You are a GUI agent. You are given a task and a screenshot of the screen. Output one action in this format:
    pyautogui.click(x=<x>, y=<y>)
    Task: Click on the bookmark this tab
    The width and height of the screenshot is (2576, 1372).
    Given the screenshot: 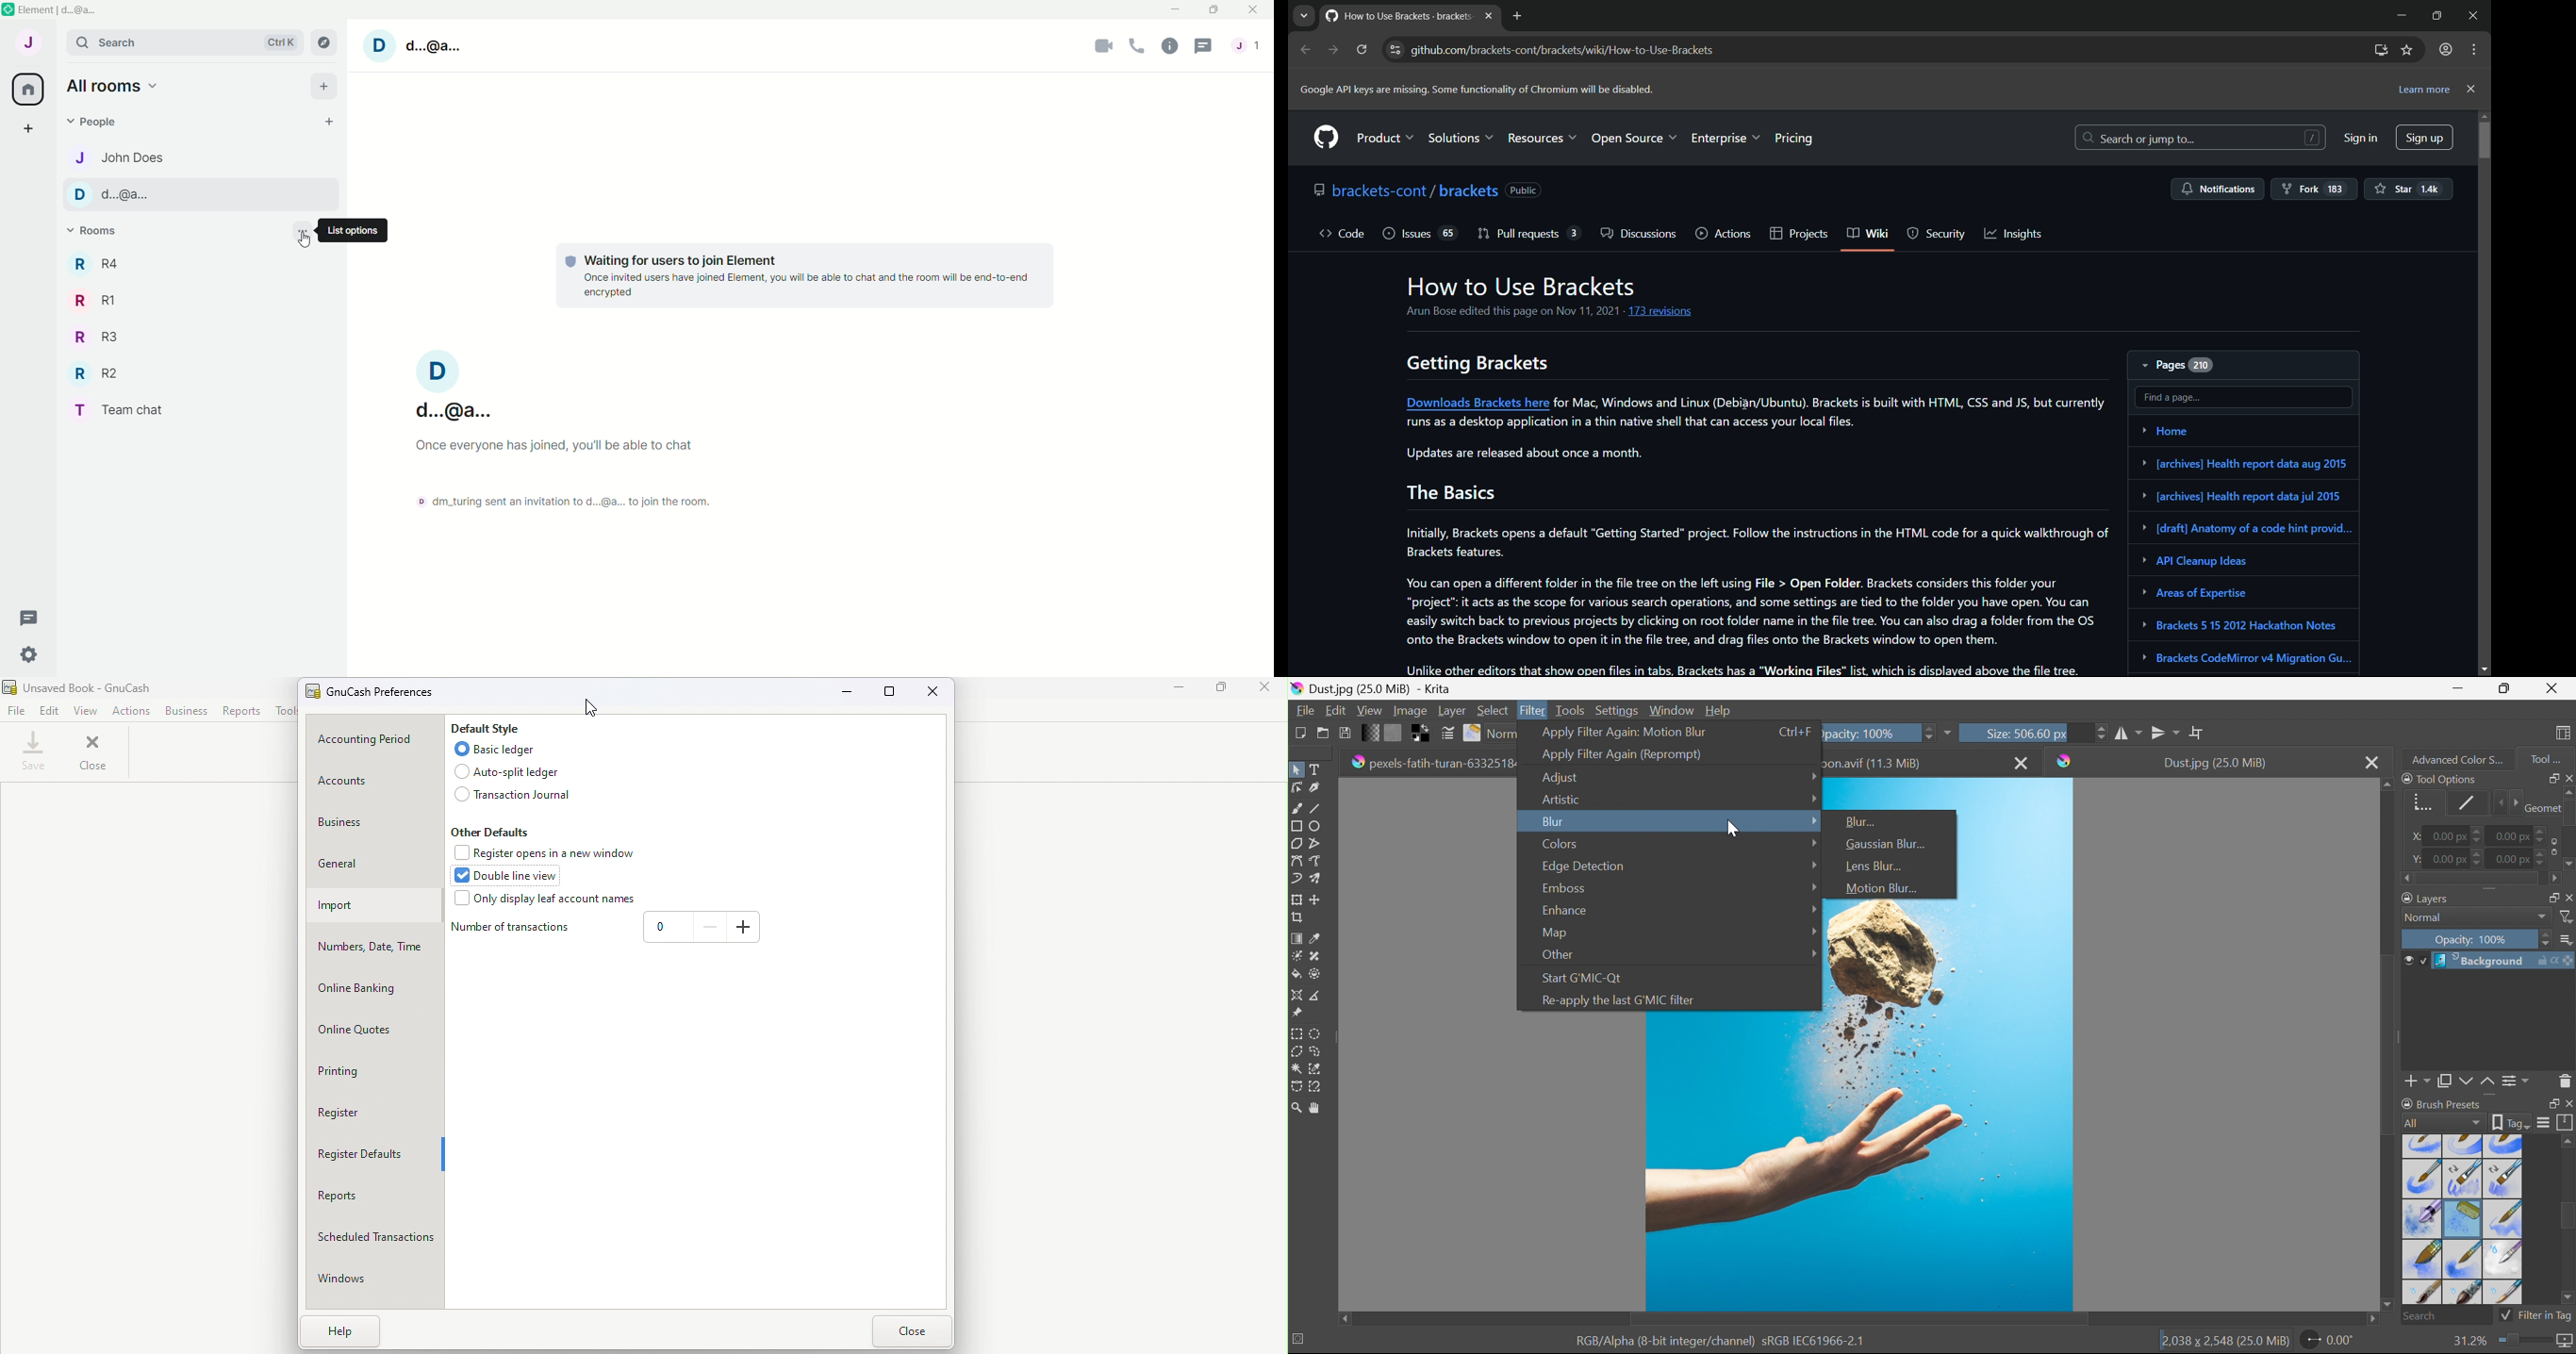 What is the action you would take?
    pyautogui.click(x=2408, y=50)
    